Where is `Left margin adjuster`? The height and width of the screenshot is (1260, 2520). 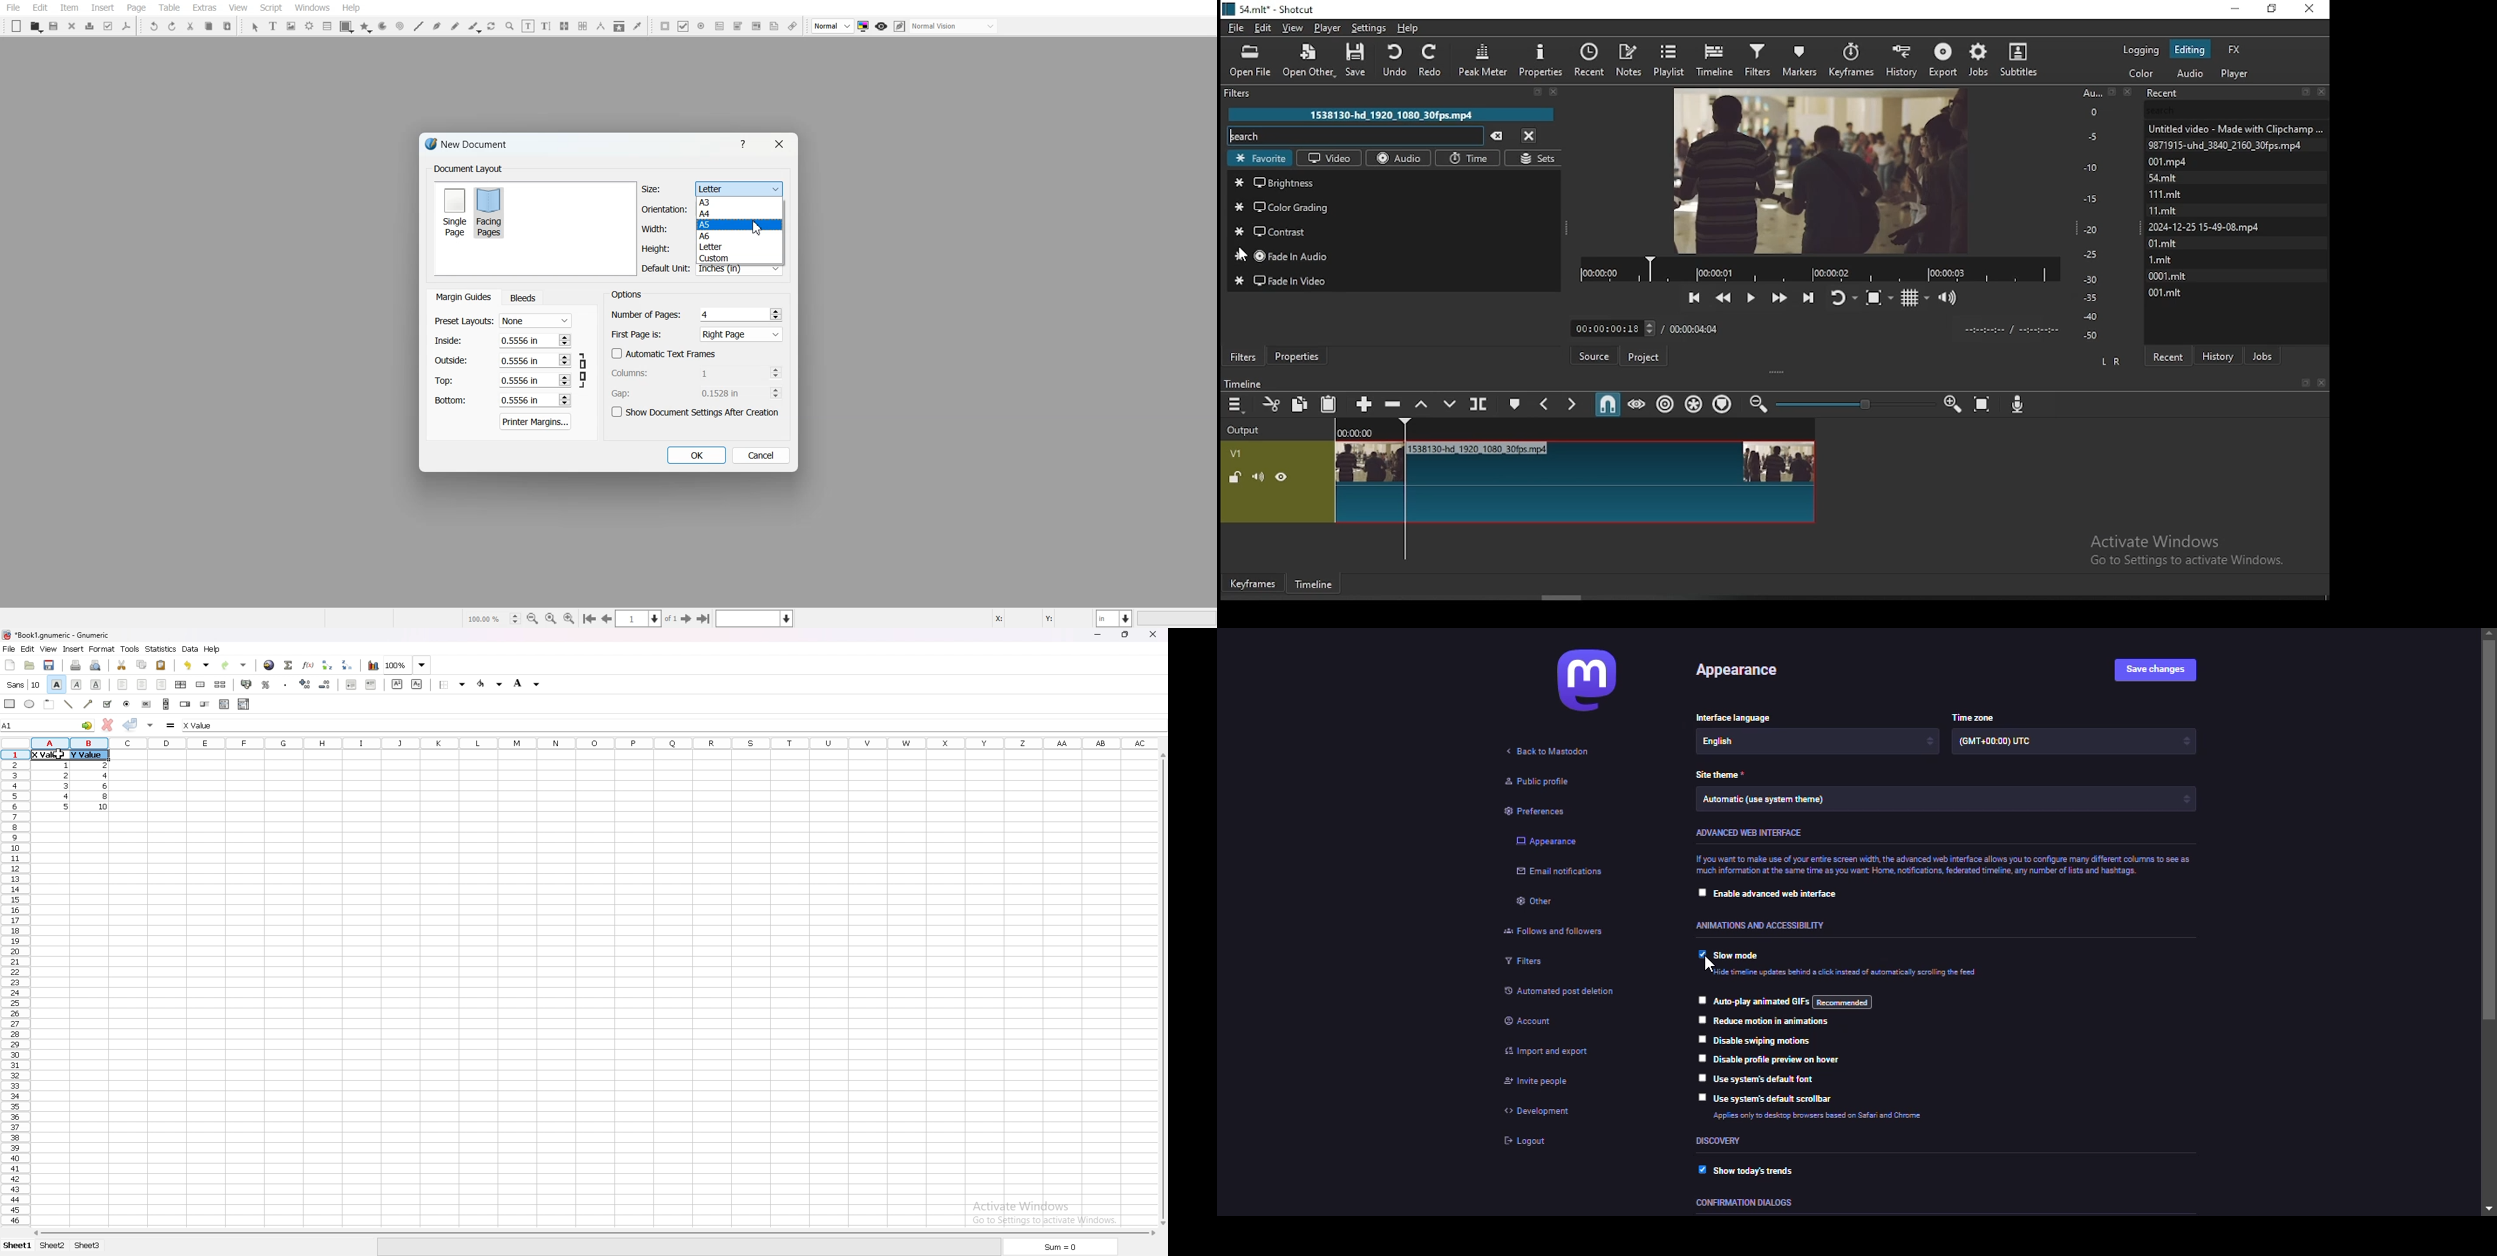
Left margin adjuster is located at coordinates (503, 340).